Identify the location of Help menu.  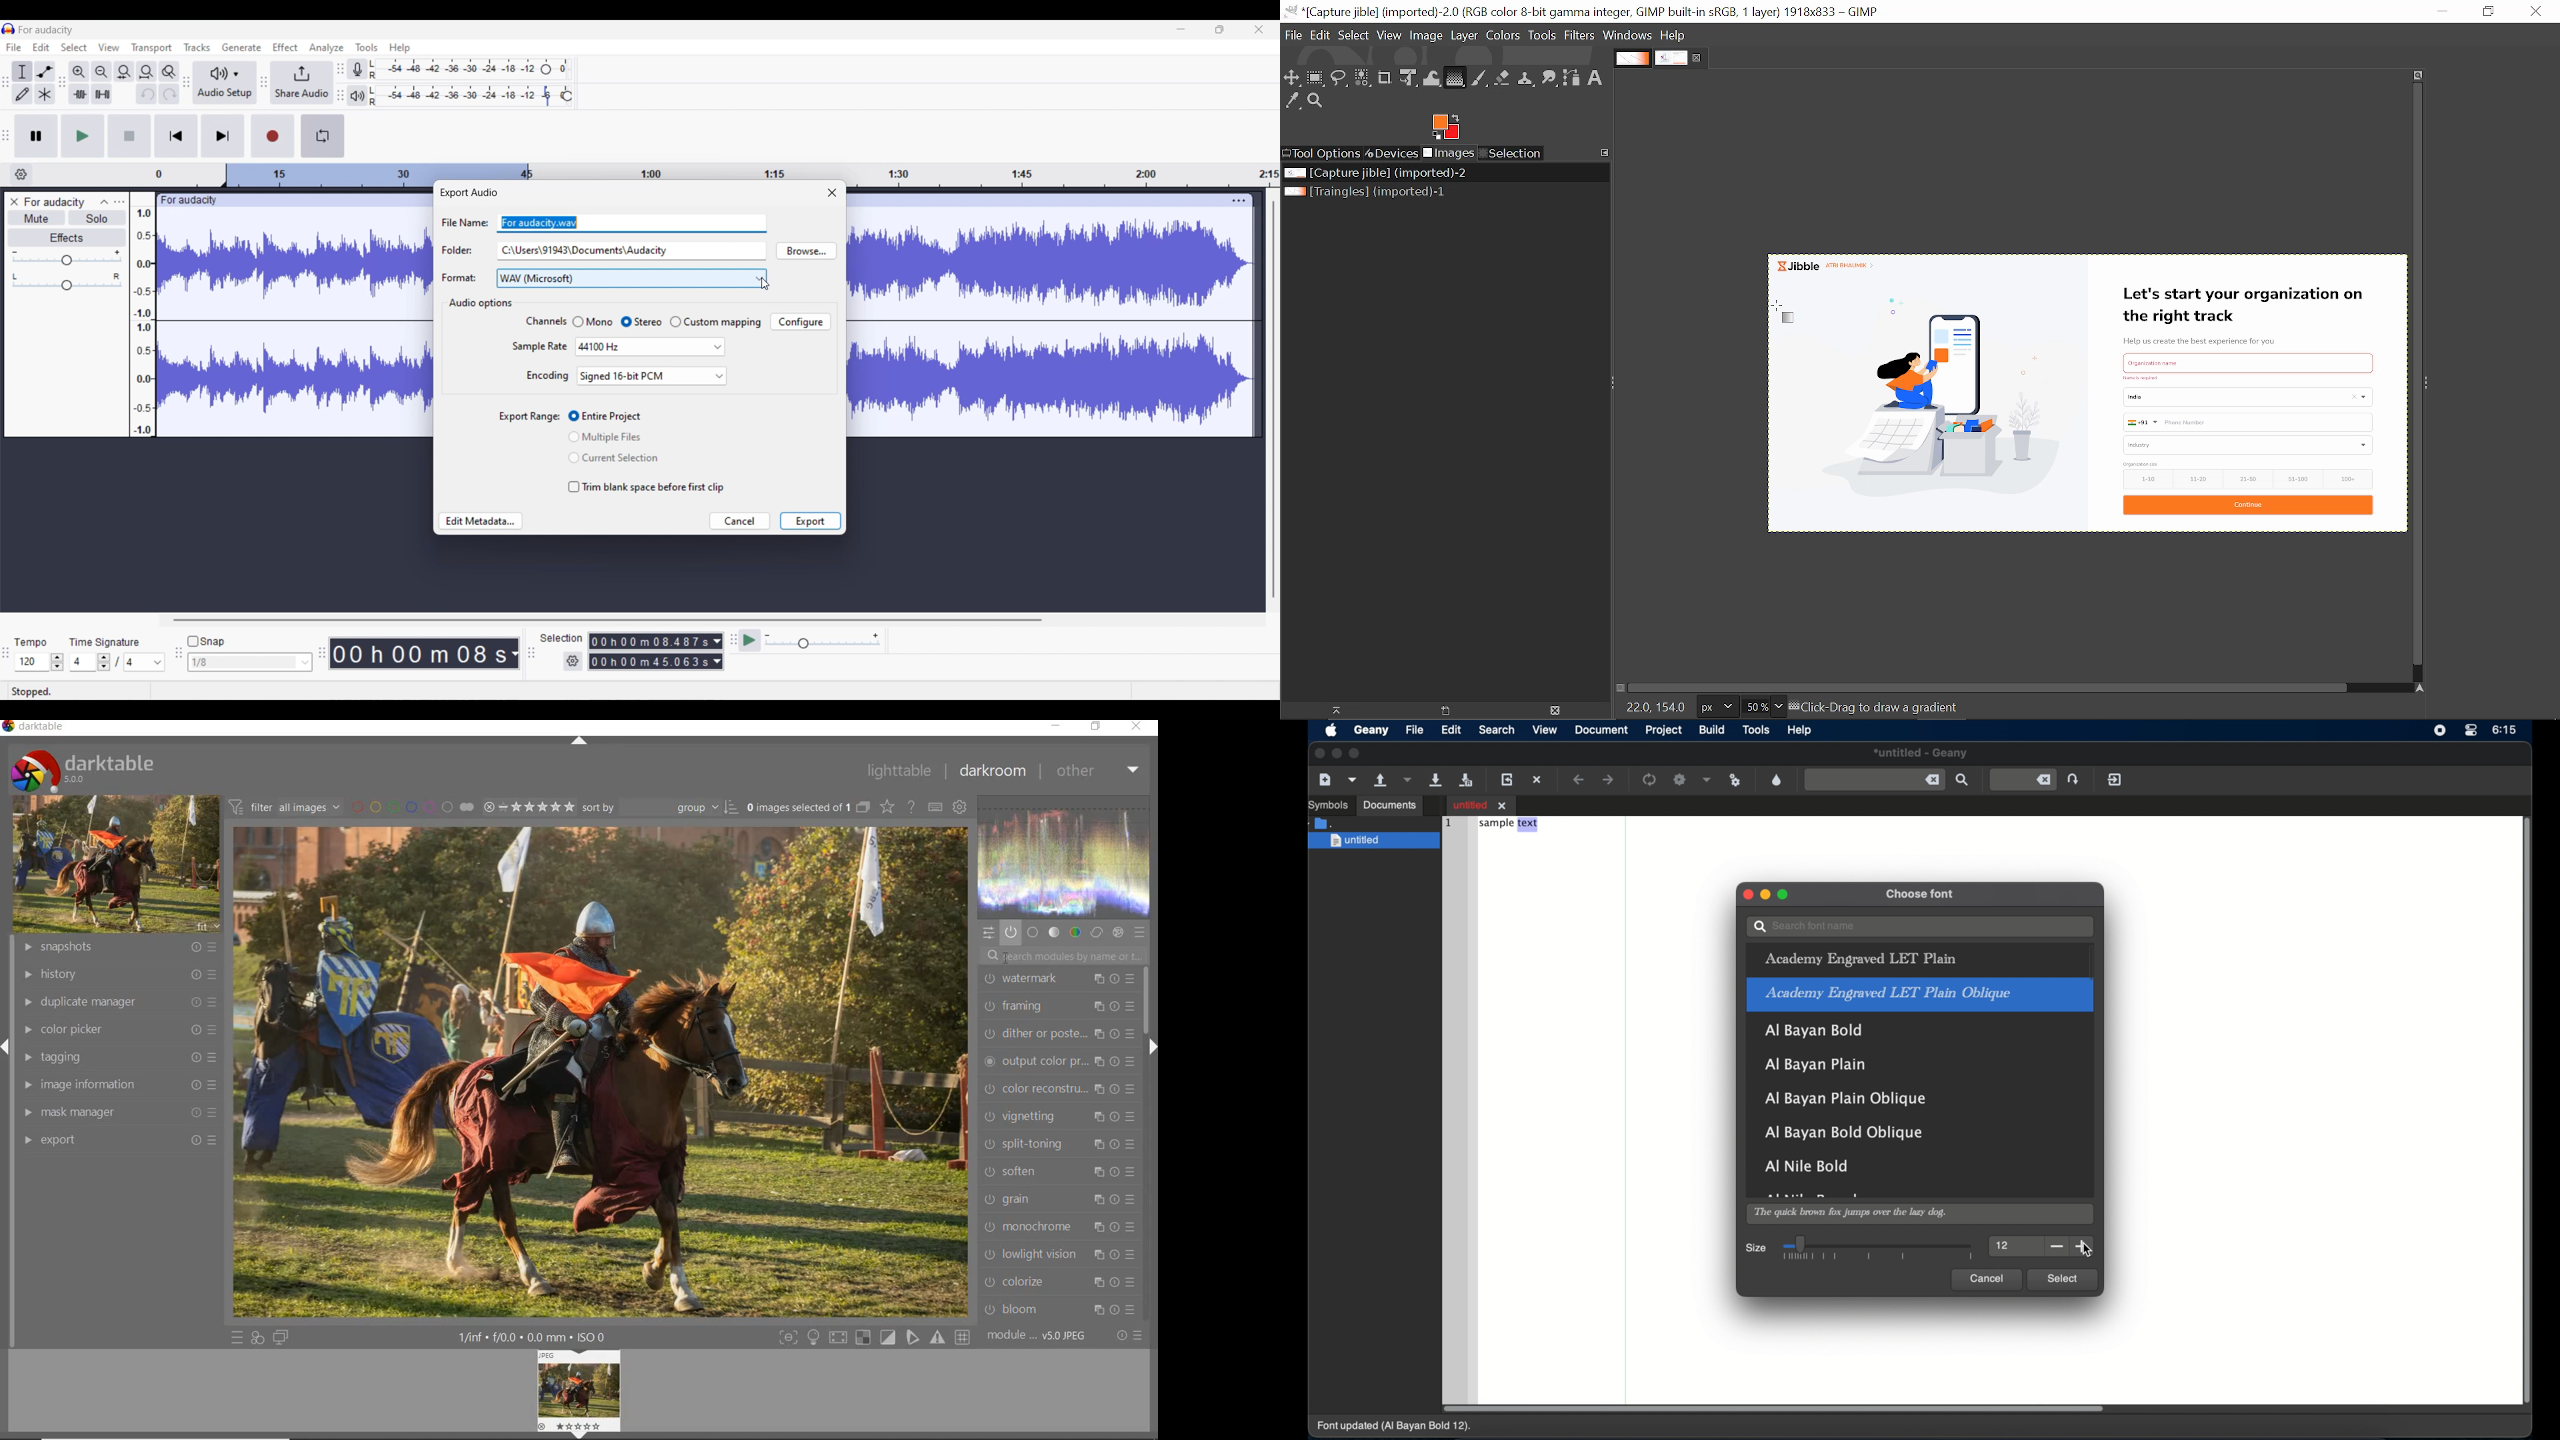
(400, 49).